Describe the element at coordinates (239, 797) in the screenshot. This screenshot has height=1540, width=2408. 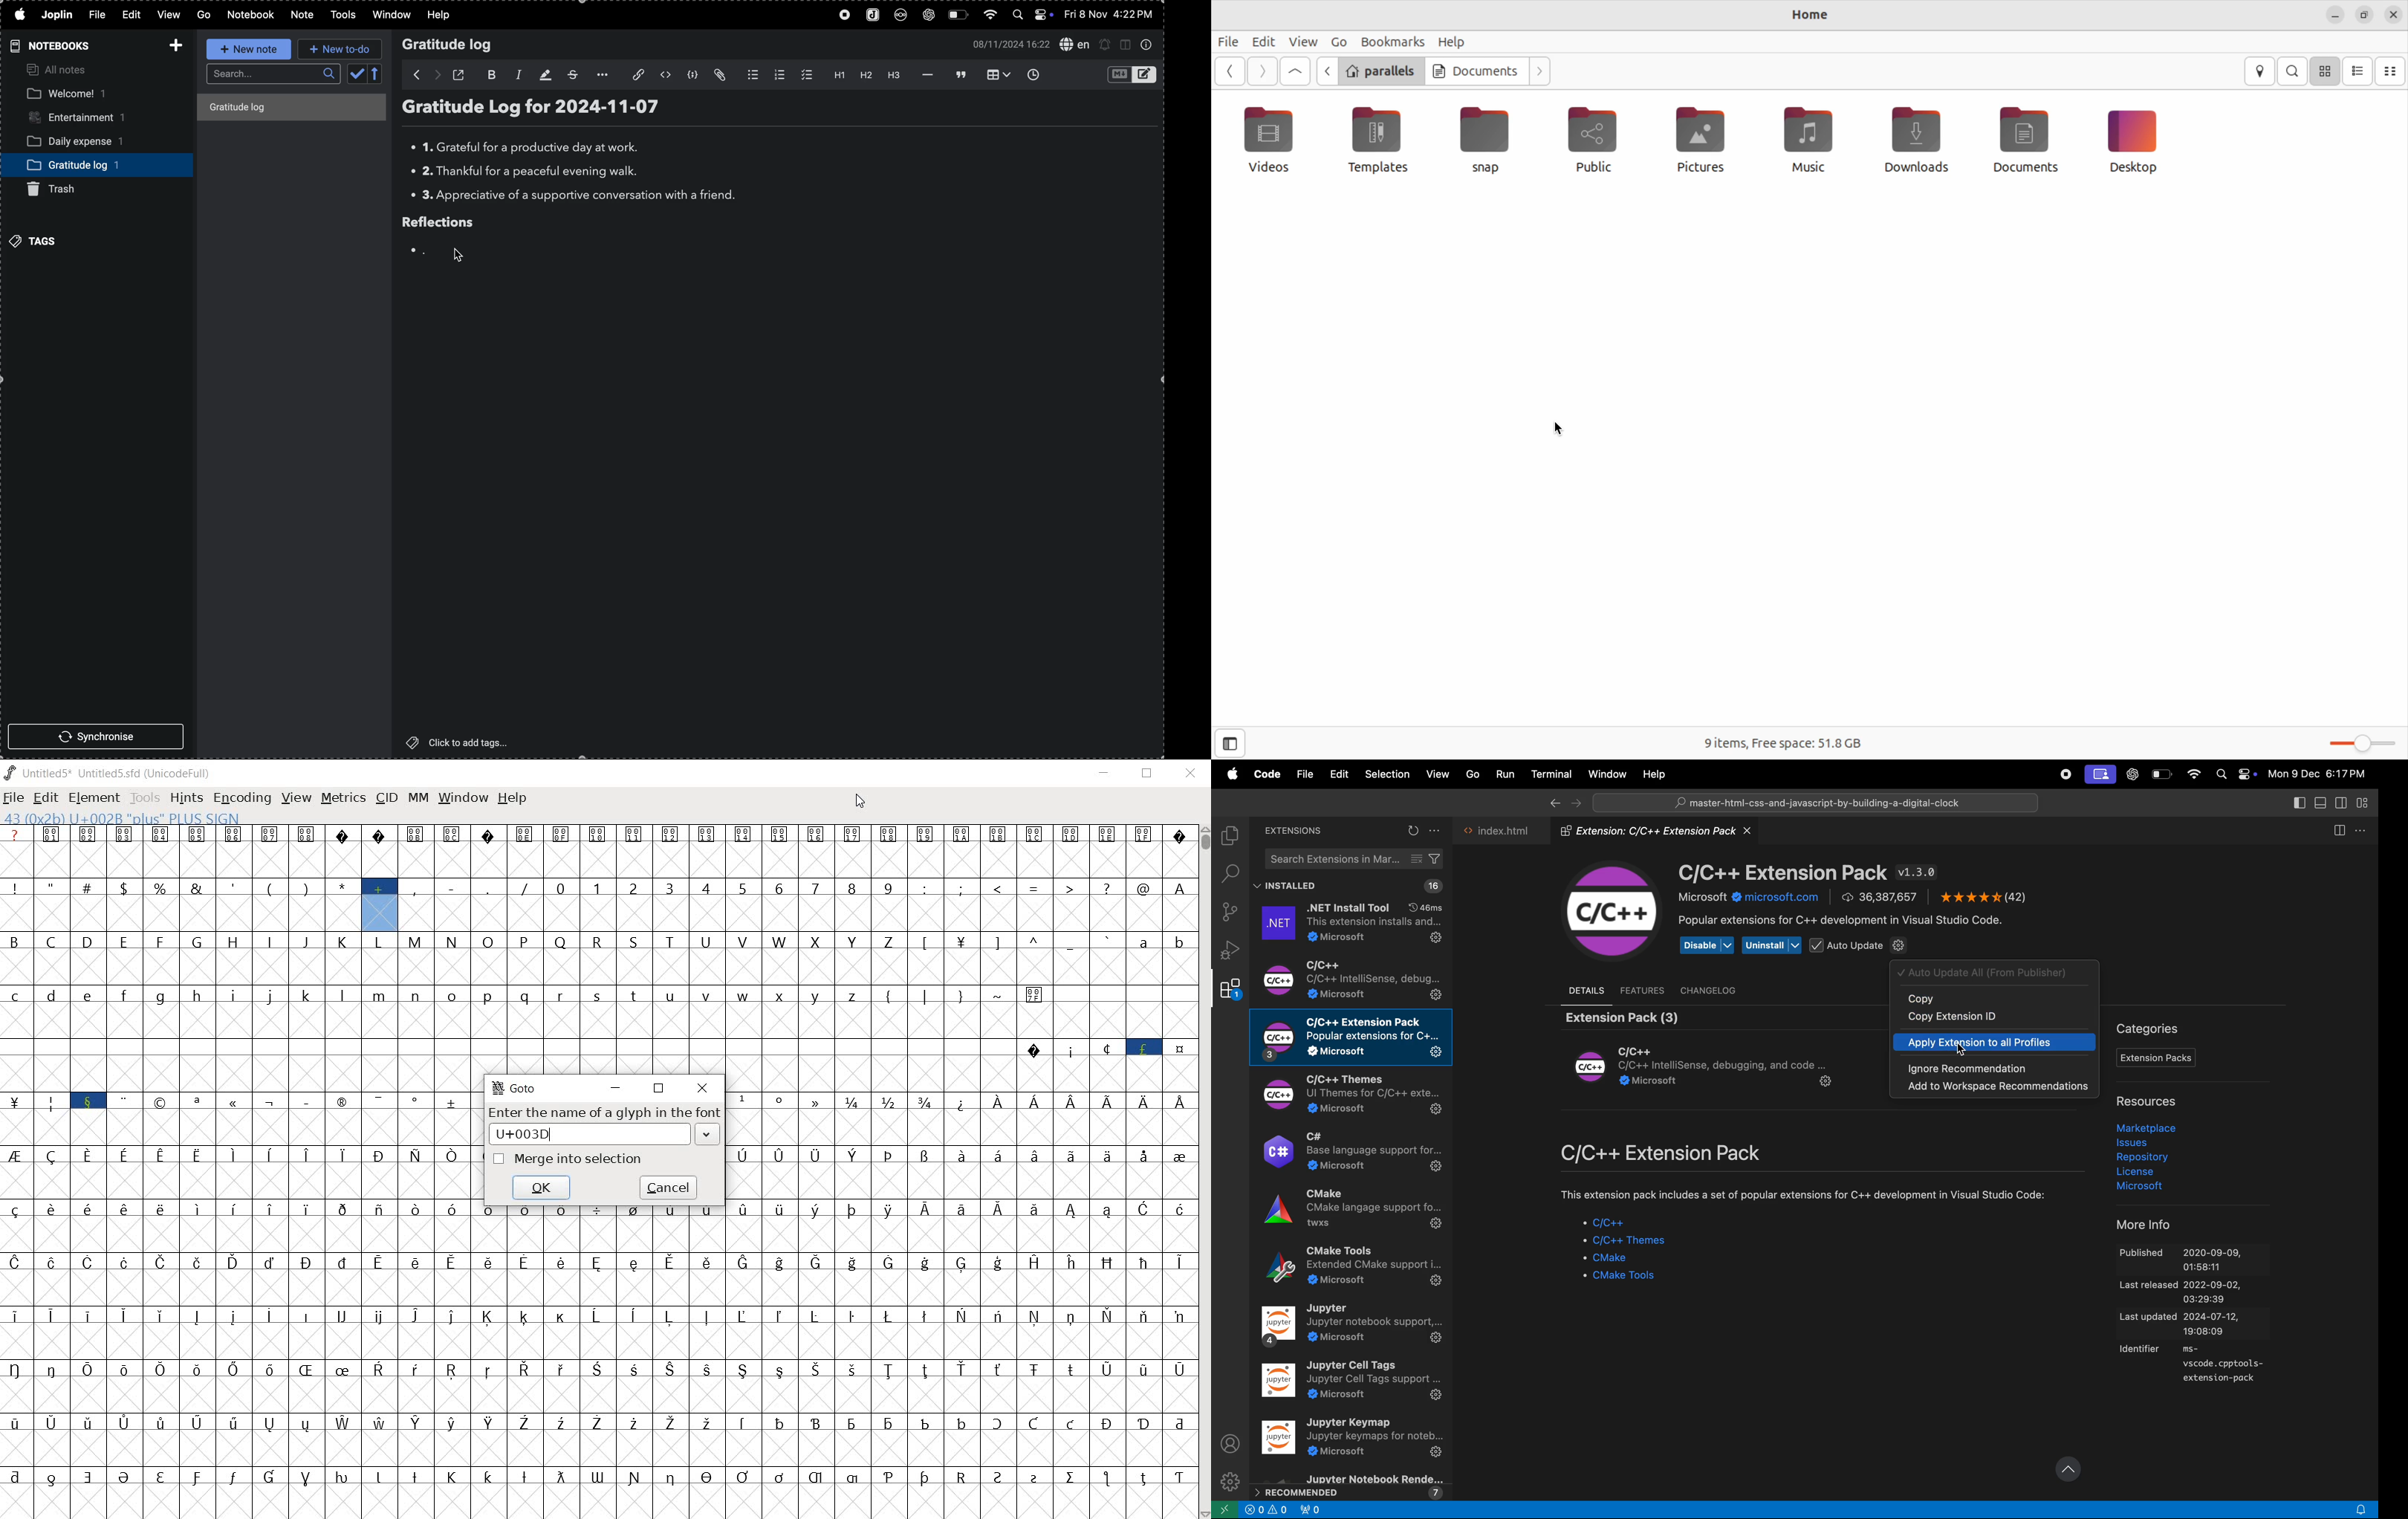
I see `encoding` at that location.